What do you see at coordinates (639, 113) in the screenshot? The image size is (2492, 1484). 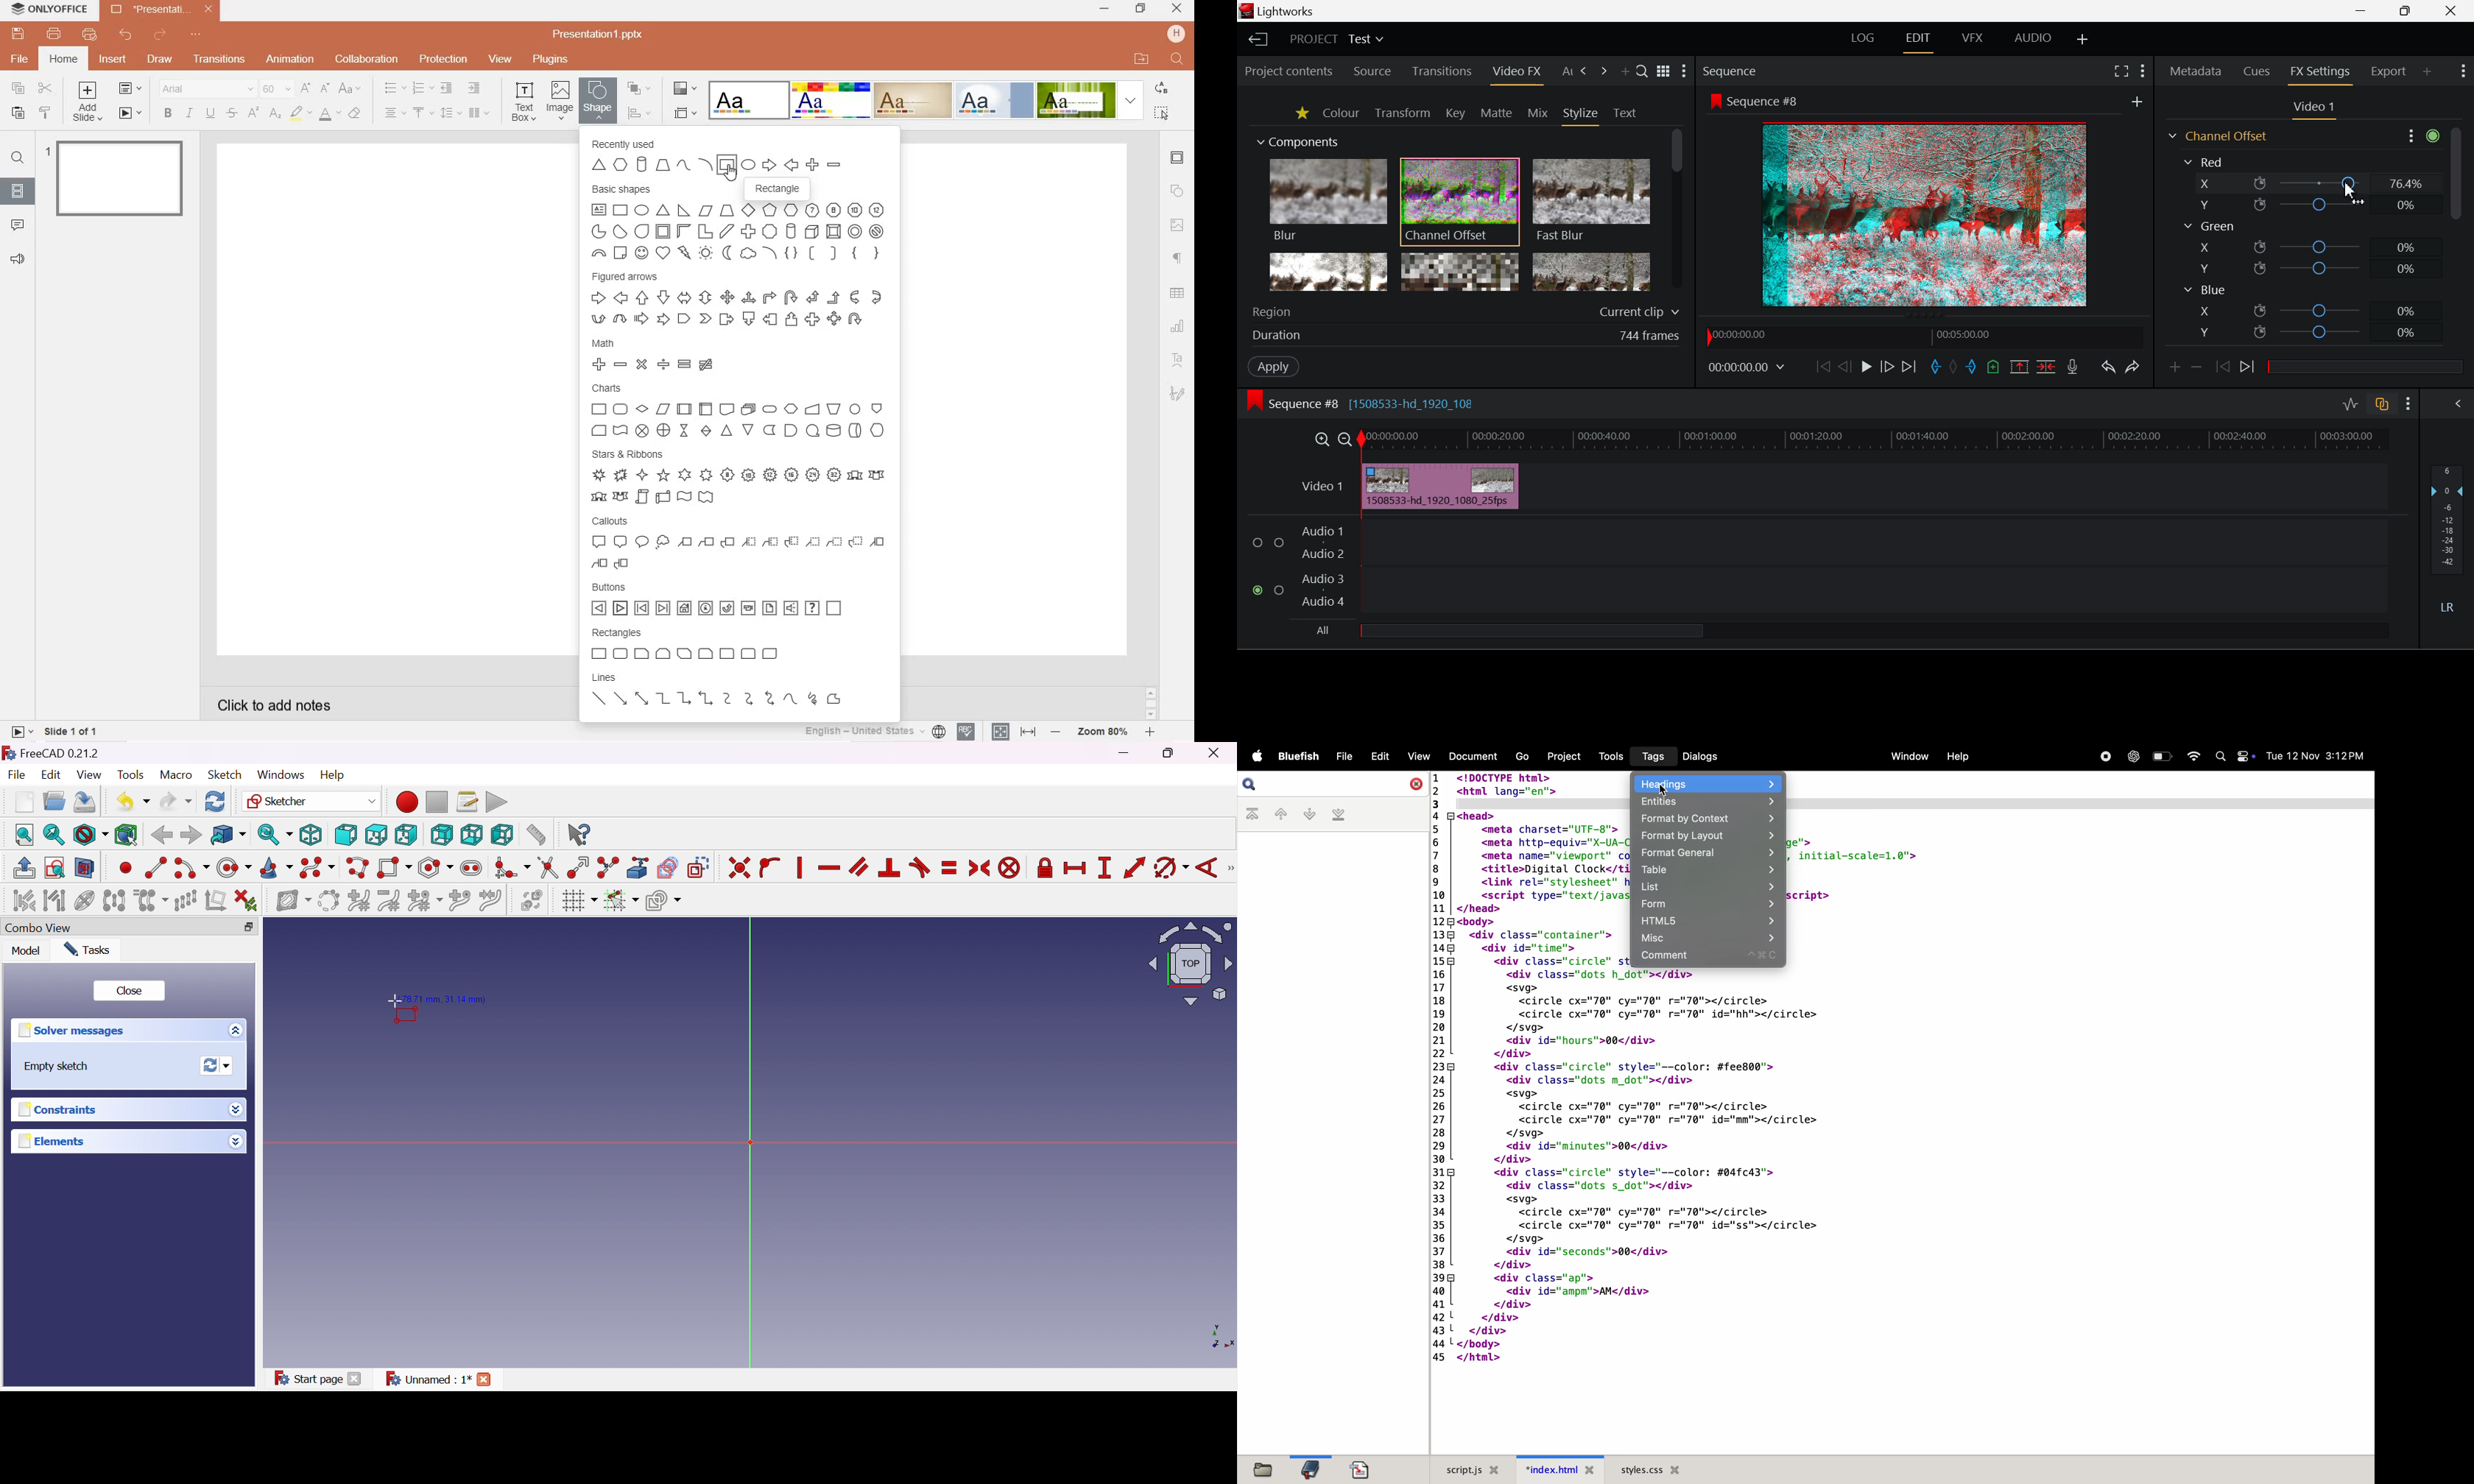 I see `align shape` at bounding box center [639, 113].